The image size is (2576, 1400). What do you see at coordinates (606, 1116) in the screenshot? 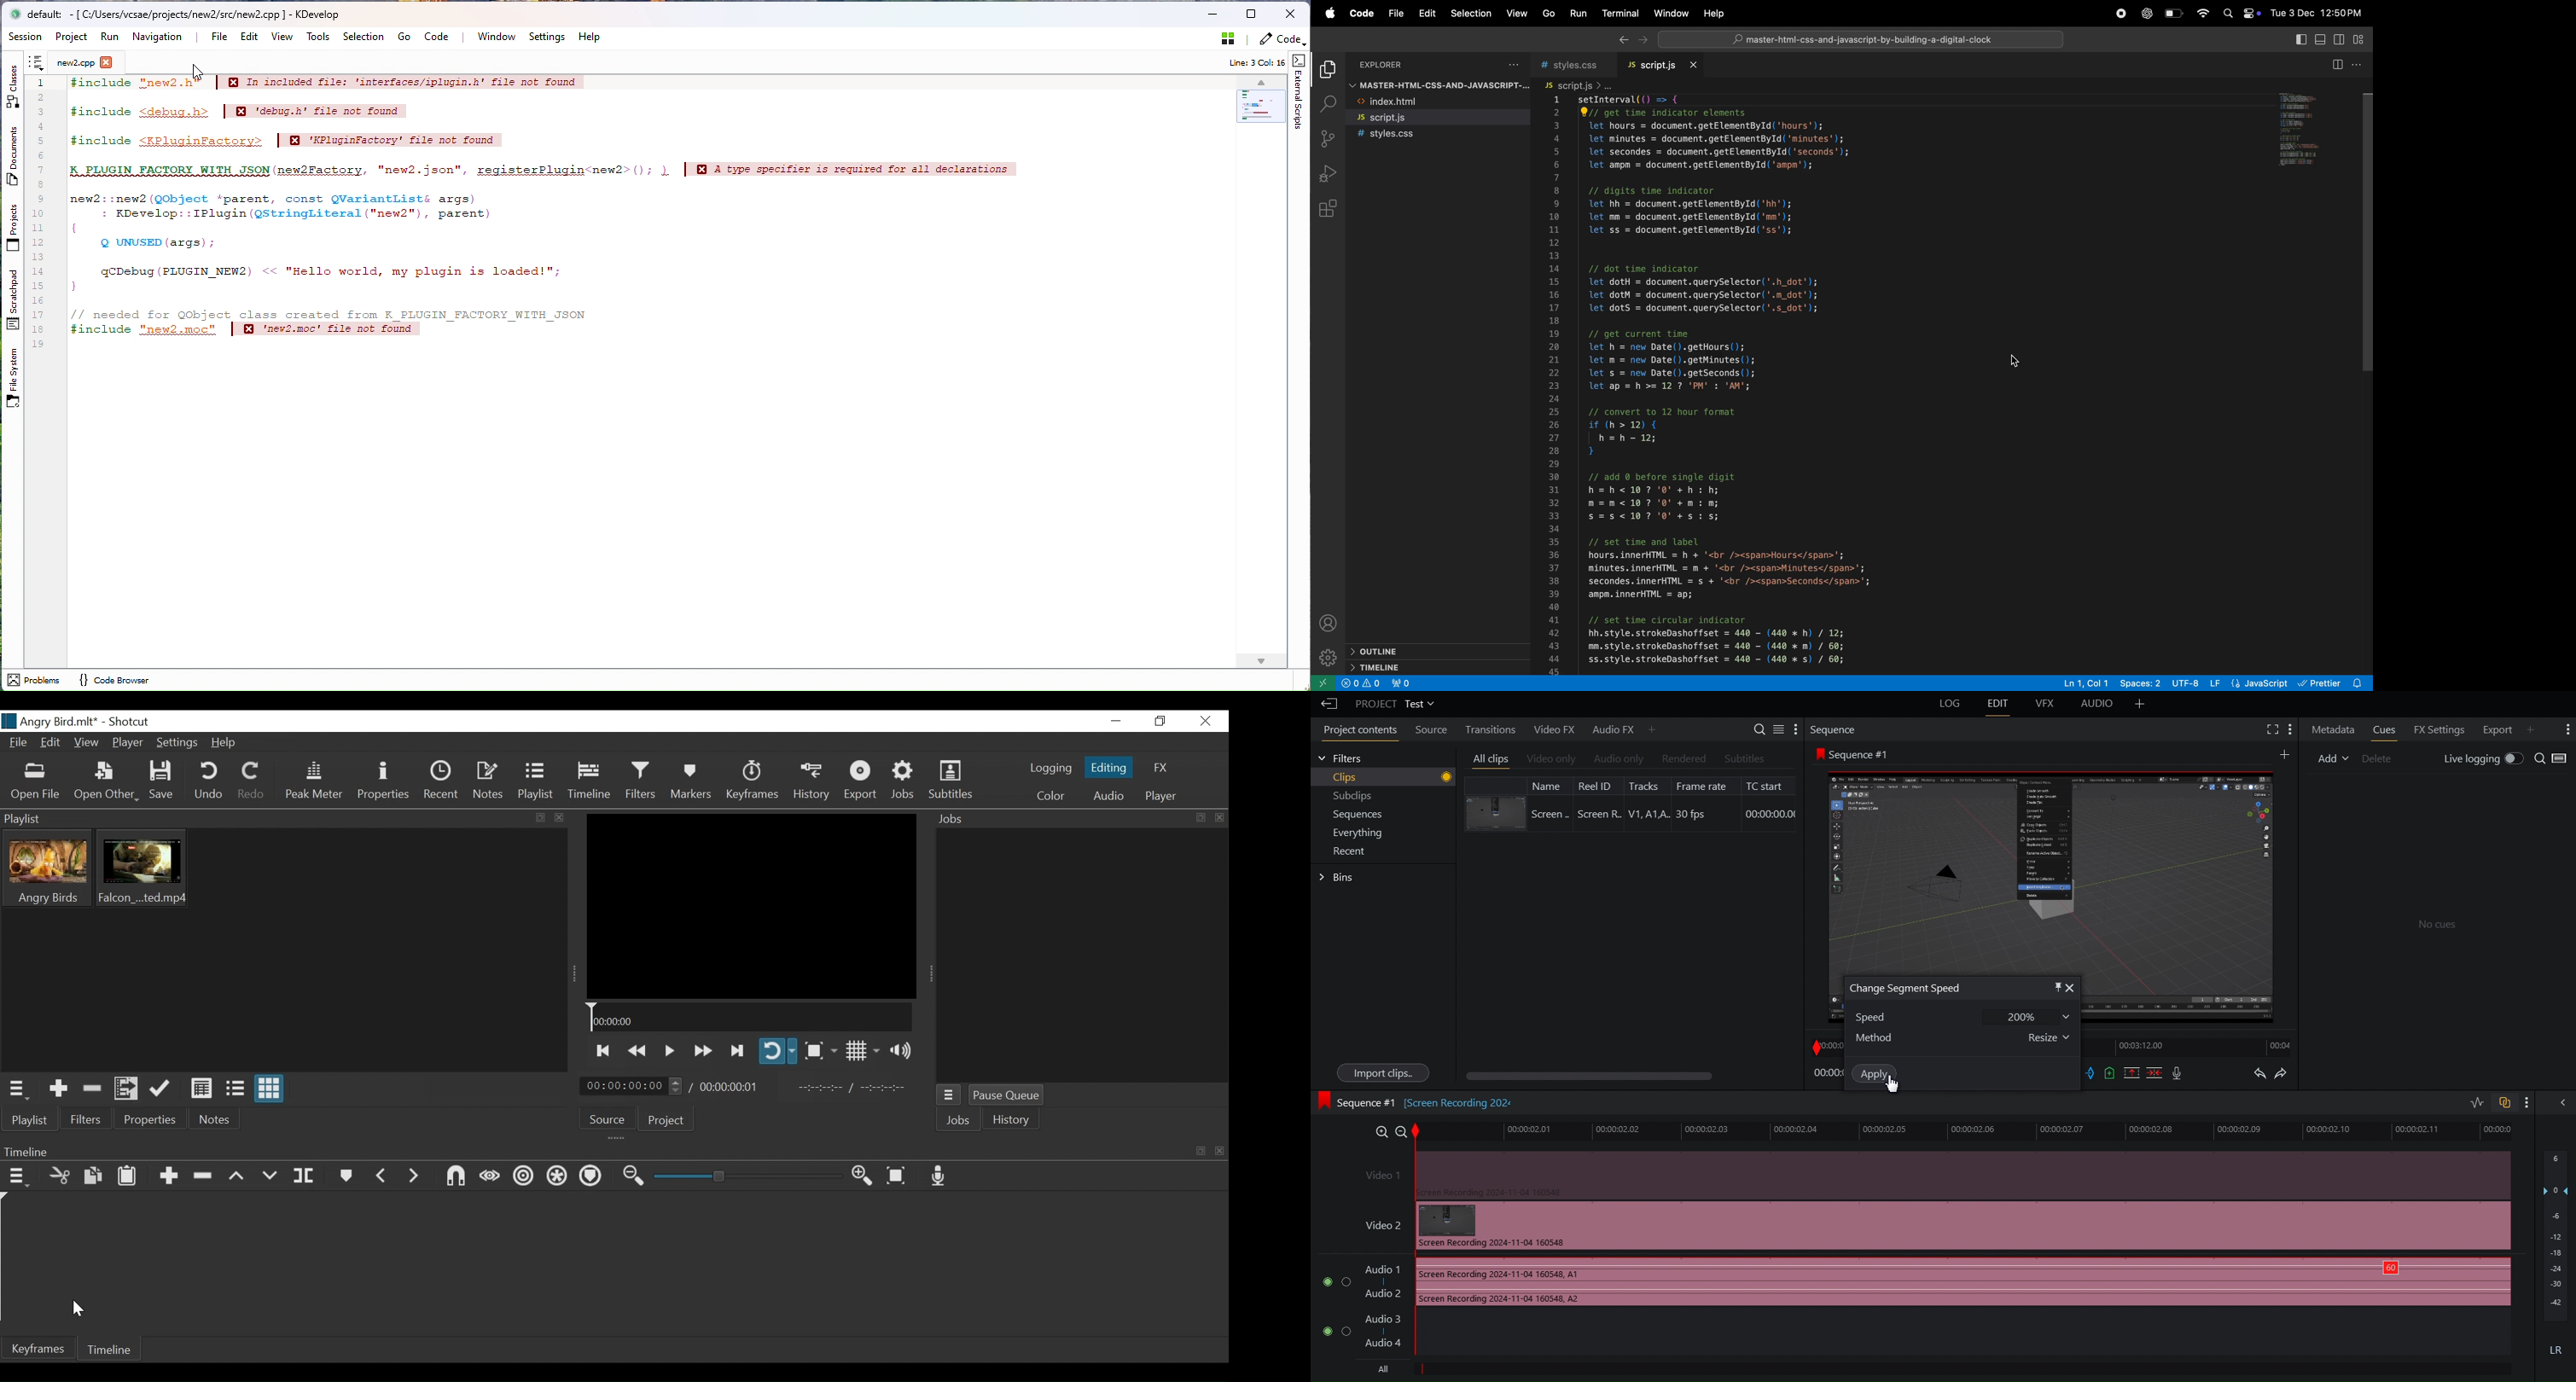
I see `Source` at bounding box center [606, 1116].